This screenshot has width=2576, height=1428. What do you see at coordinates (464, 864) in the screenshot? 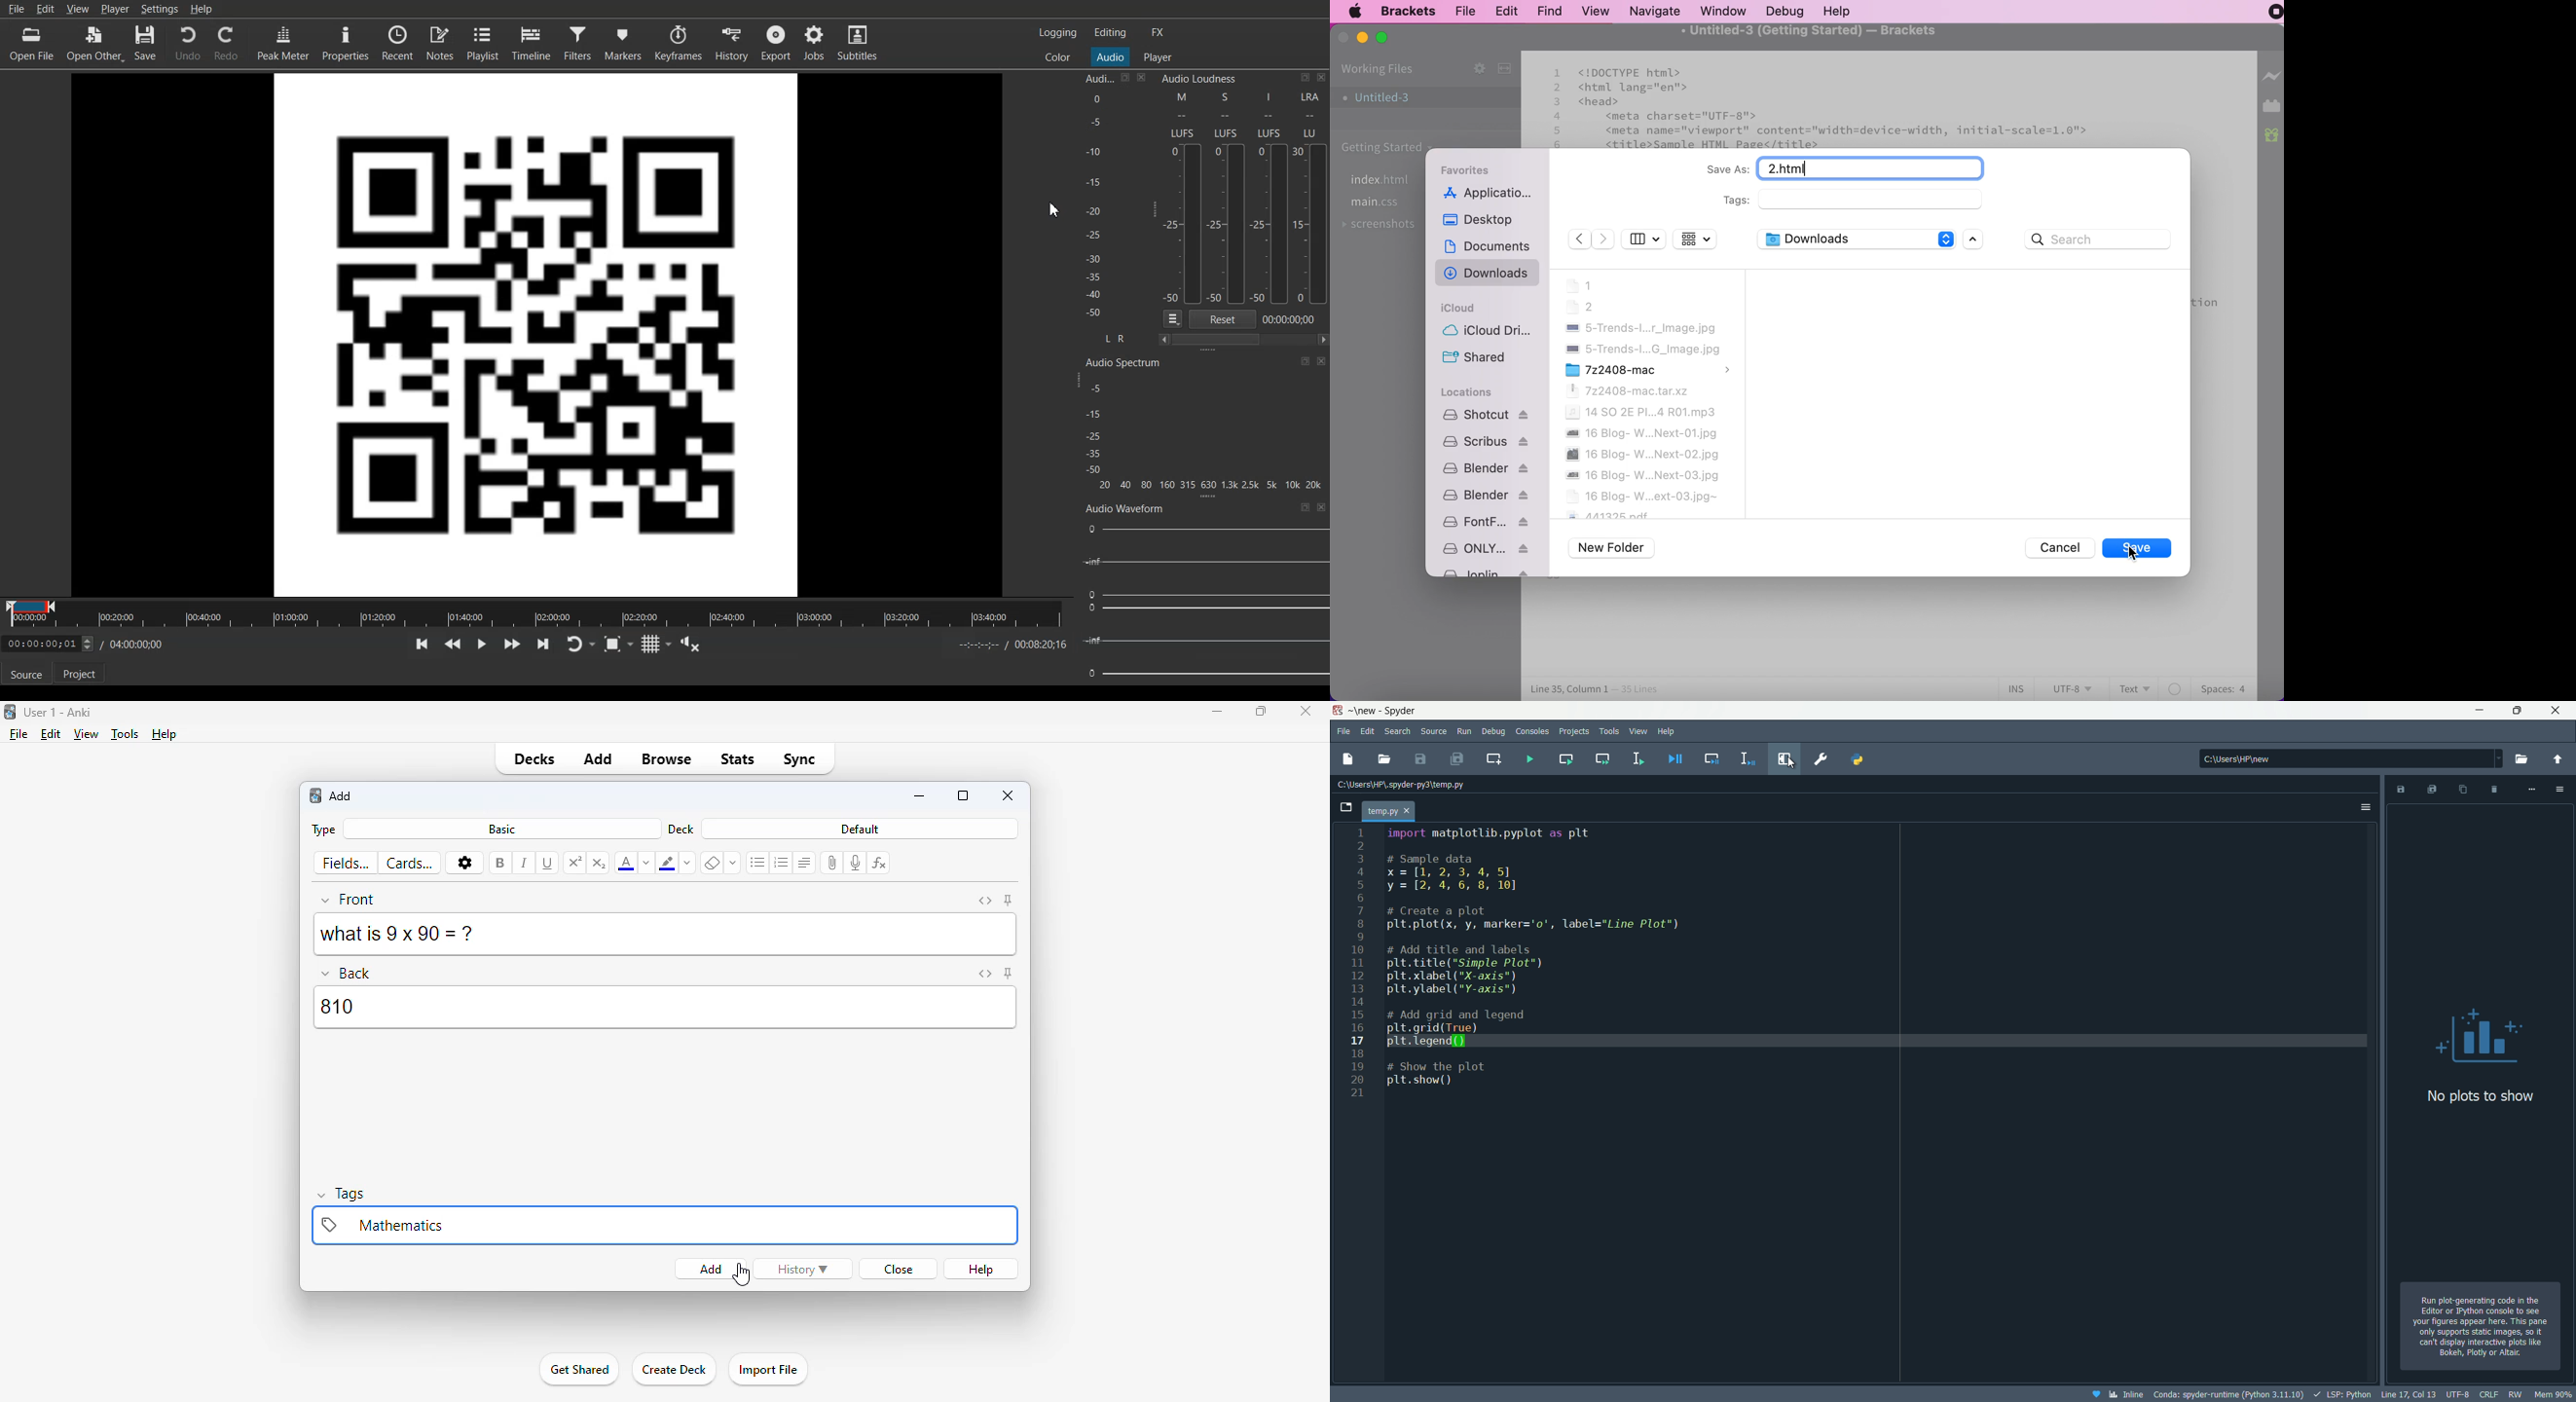
I see `options` at bounding box center [464, 864].